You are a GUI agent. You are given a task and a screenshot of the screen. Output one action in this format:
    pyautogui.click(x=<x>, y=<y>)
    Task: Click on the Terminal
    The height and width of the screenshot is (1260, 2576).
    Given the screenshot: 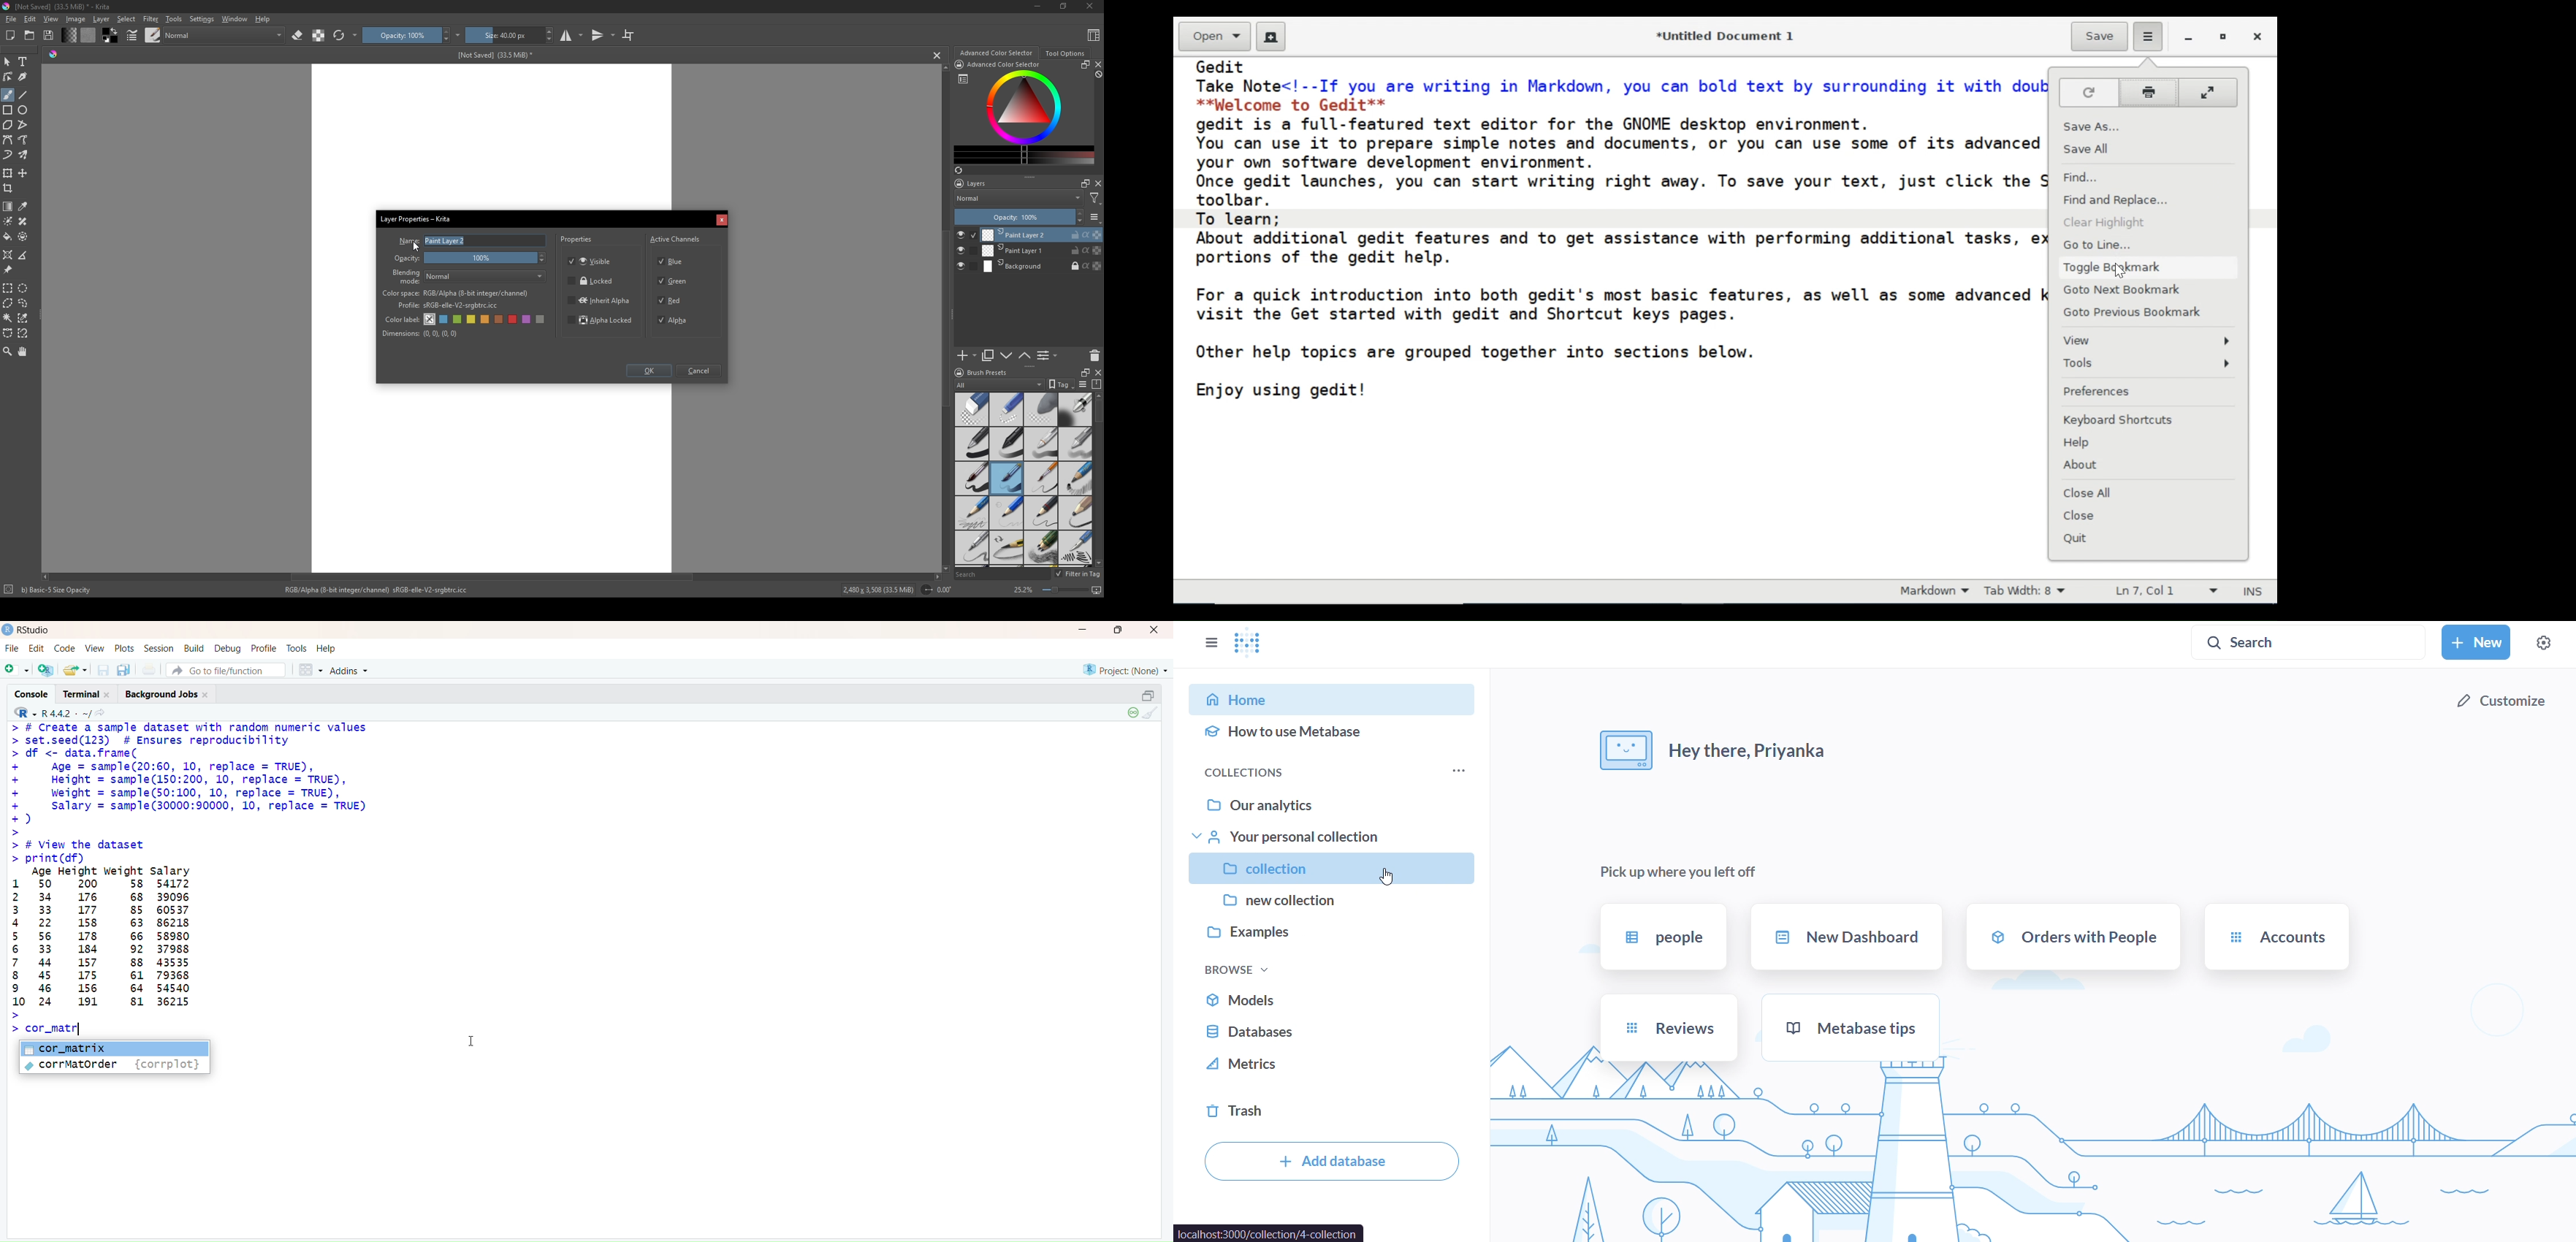 What is the action you would take?
    pyautogui.click(x=90, y=694)
    